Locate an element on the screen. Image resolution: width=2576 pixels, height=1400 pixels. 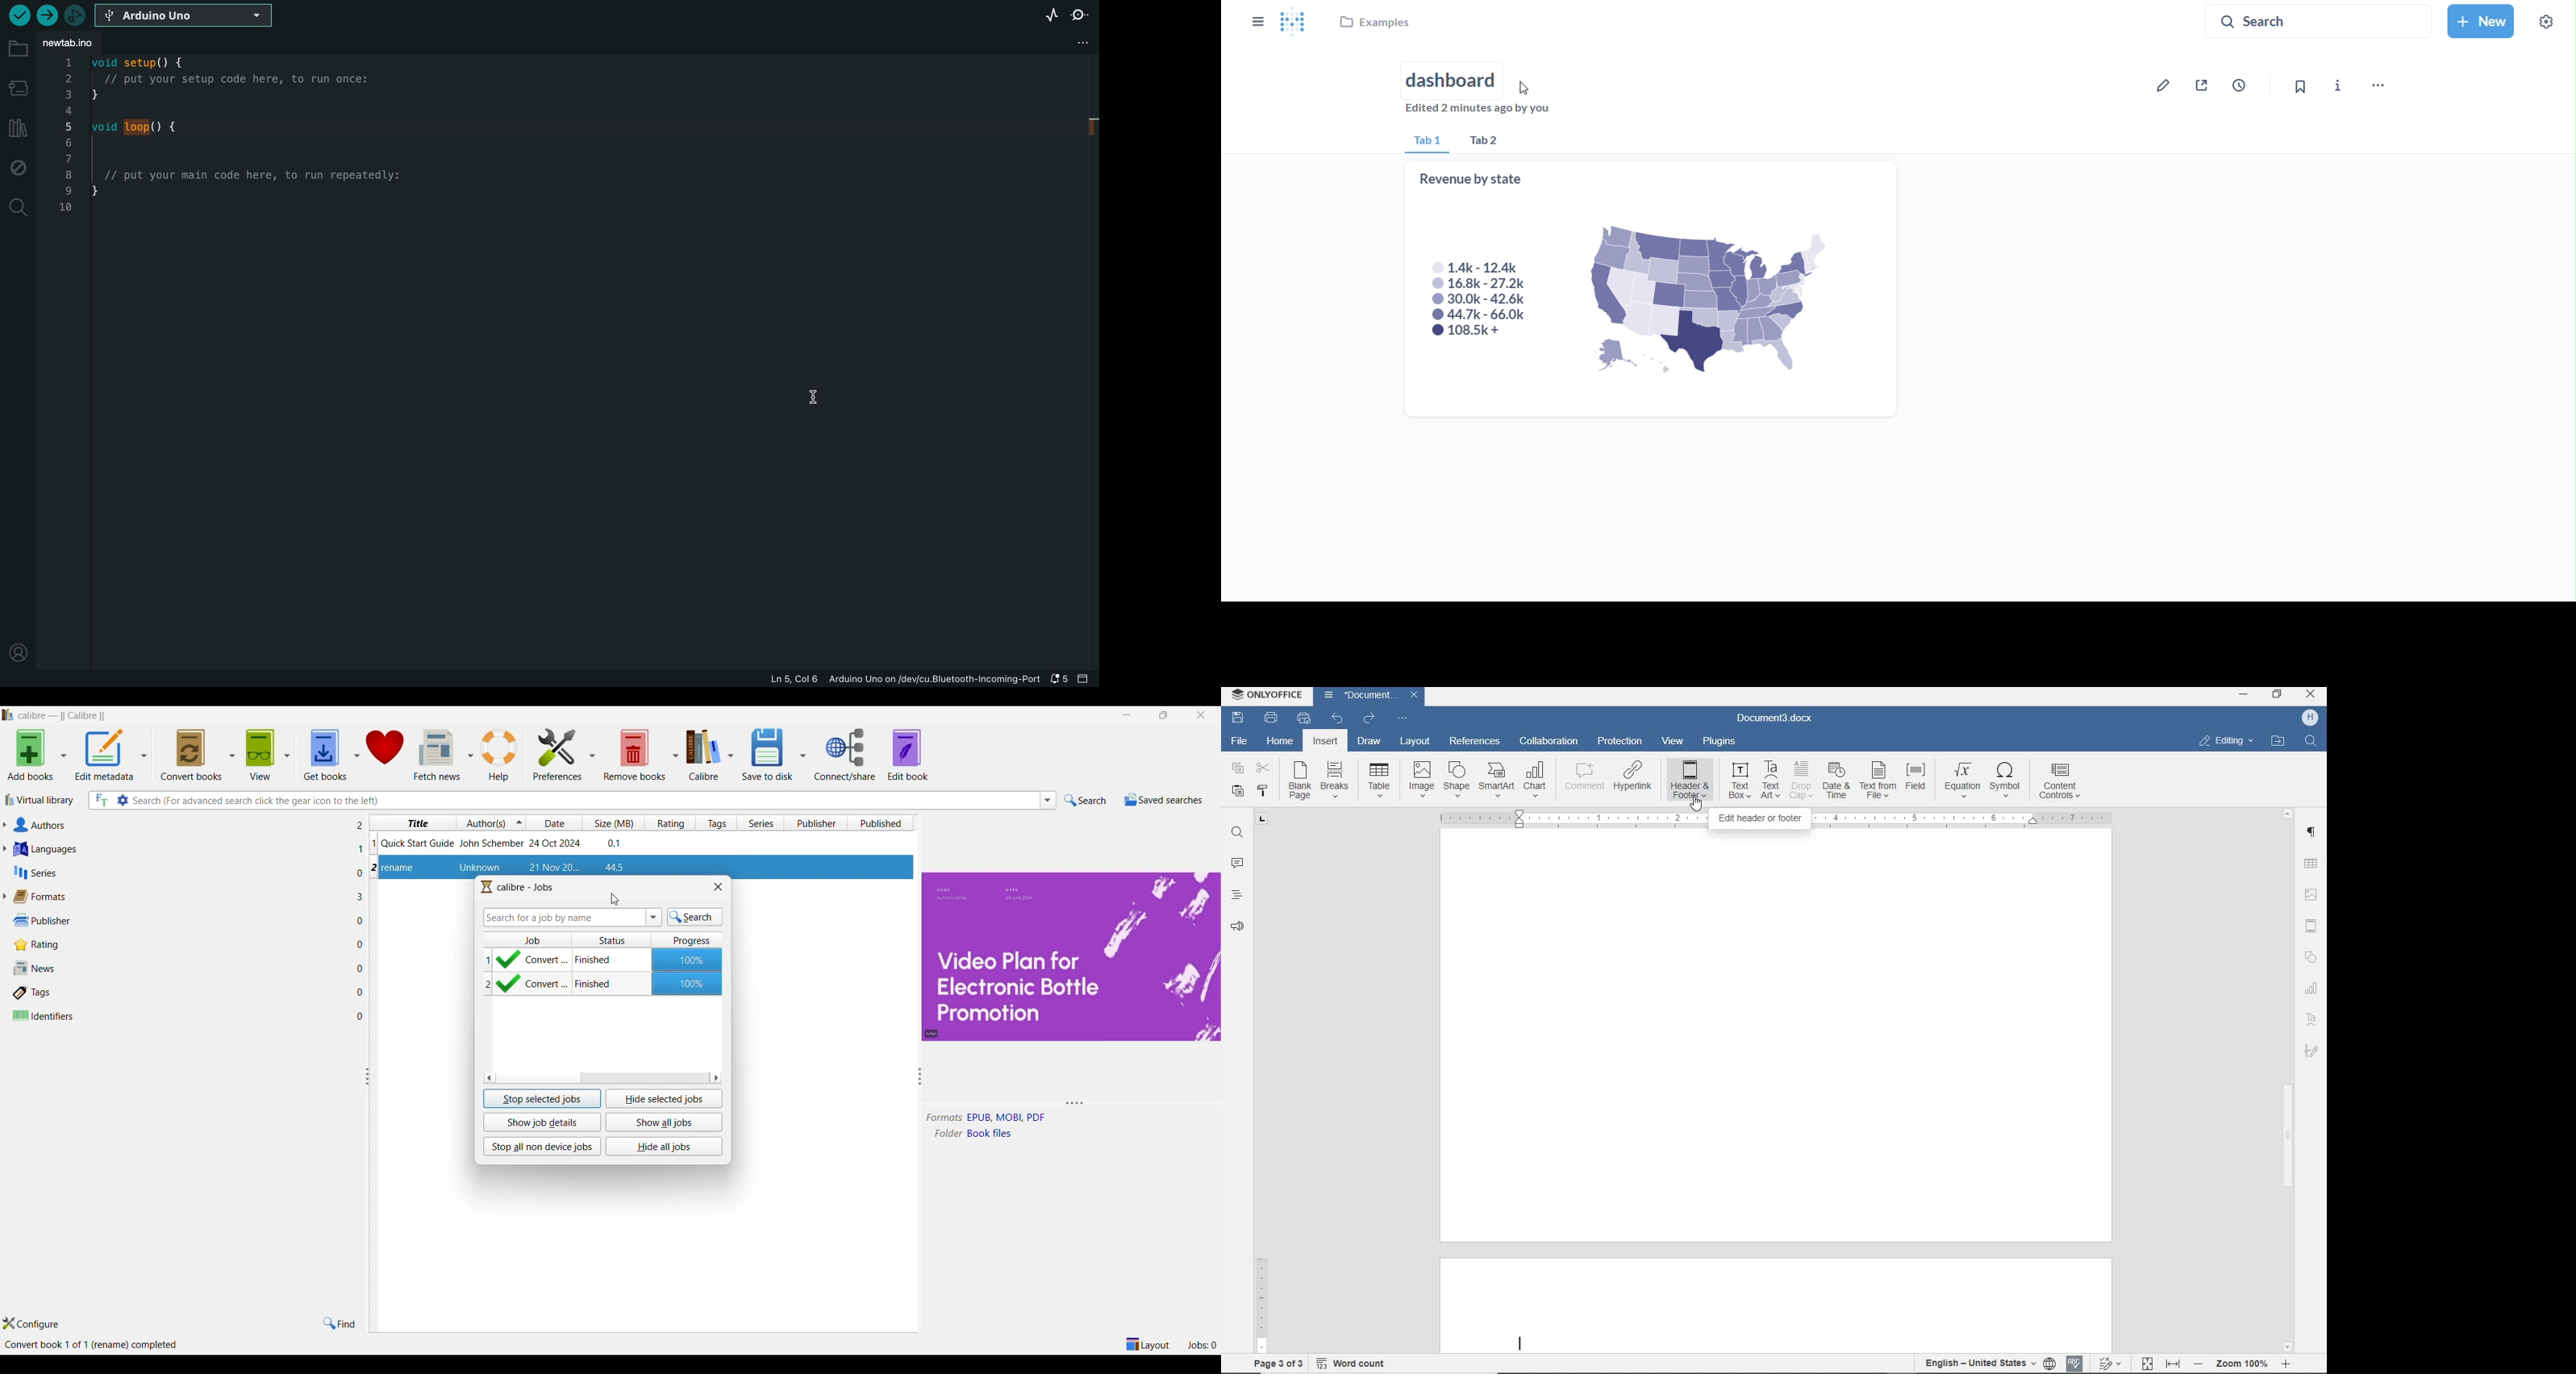
PARAGRAPH SETTINGS is located at coordinates (2312, 832).